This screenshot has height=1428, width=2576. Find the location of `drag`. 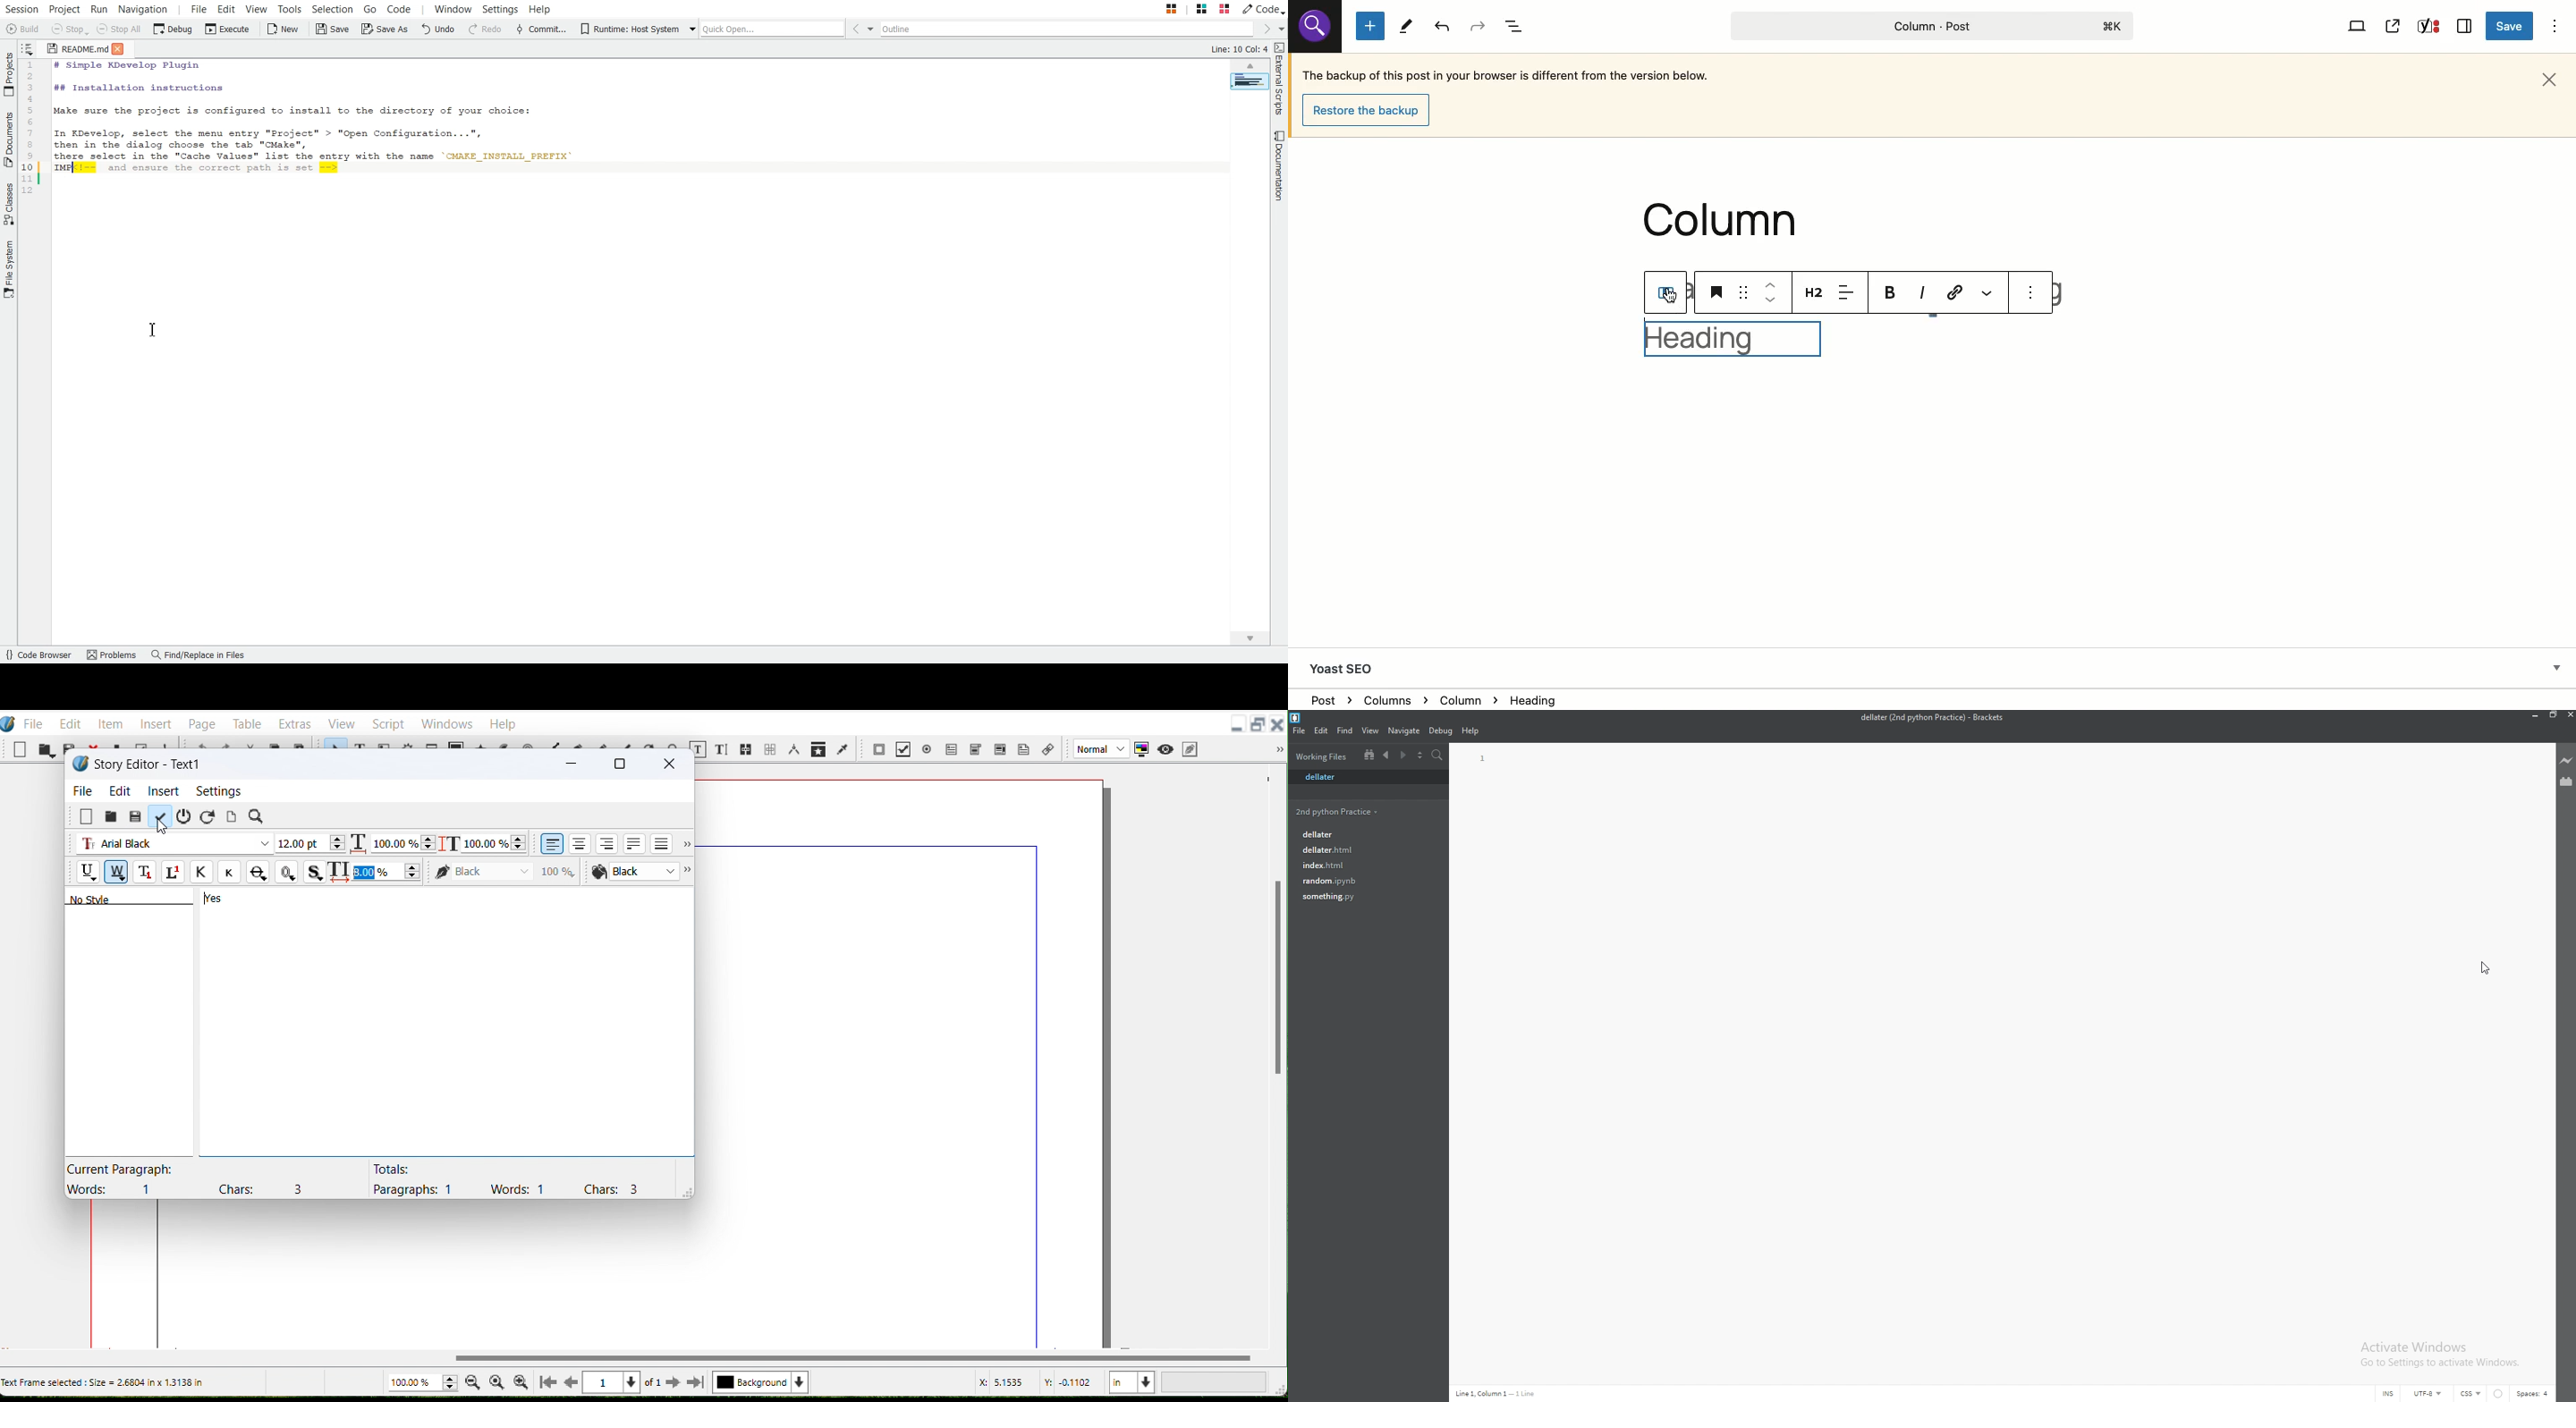

drag is located at coordinates (1748, 290).